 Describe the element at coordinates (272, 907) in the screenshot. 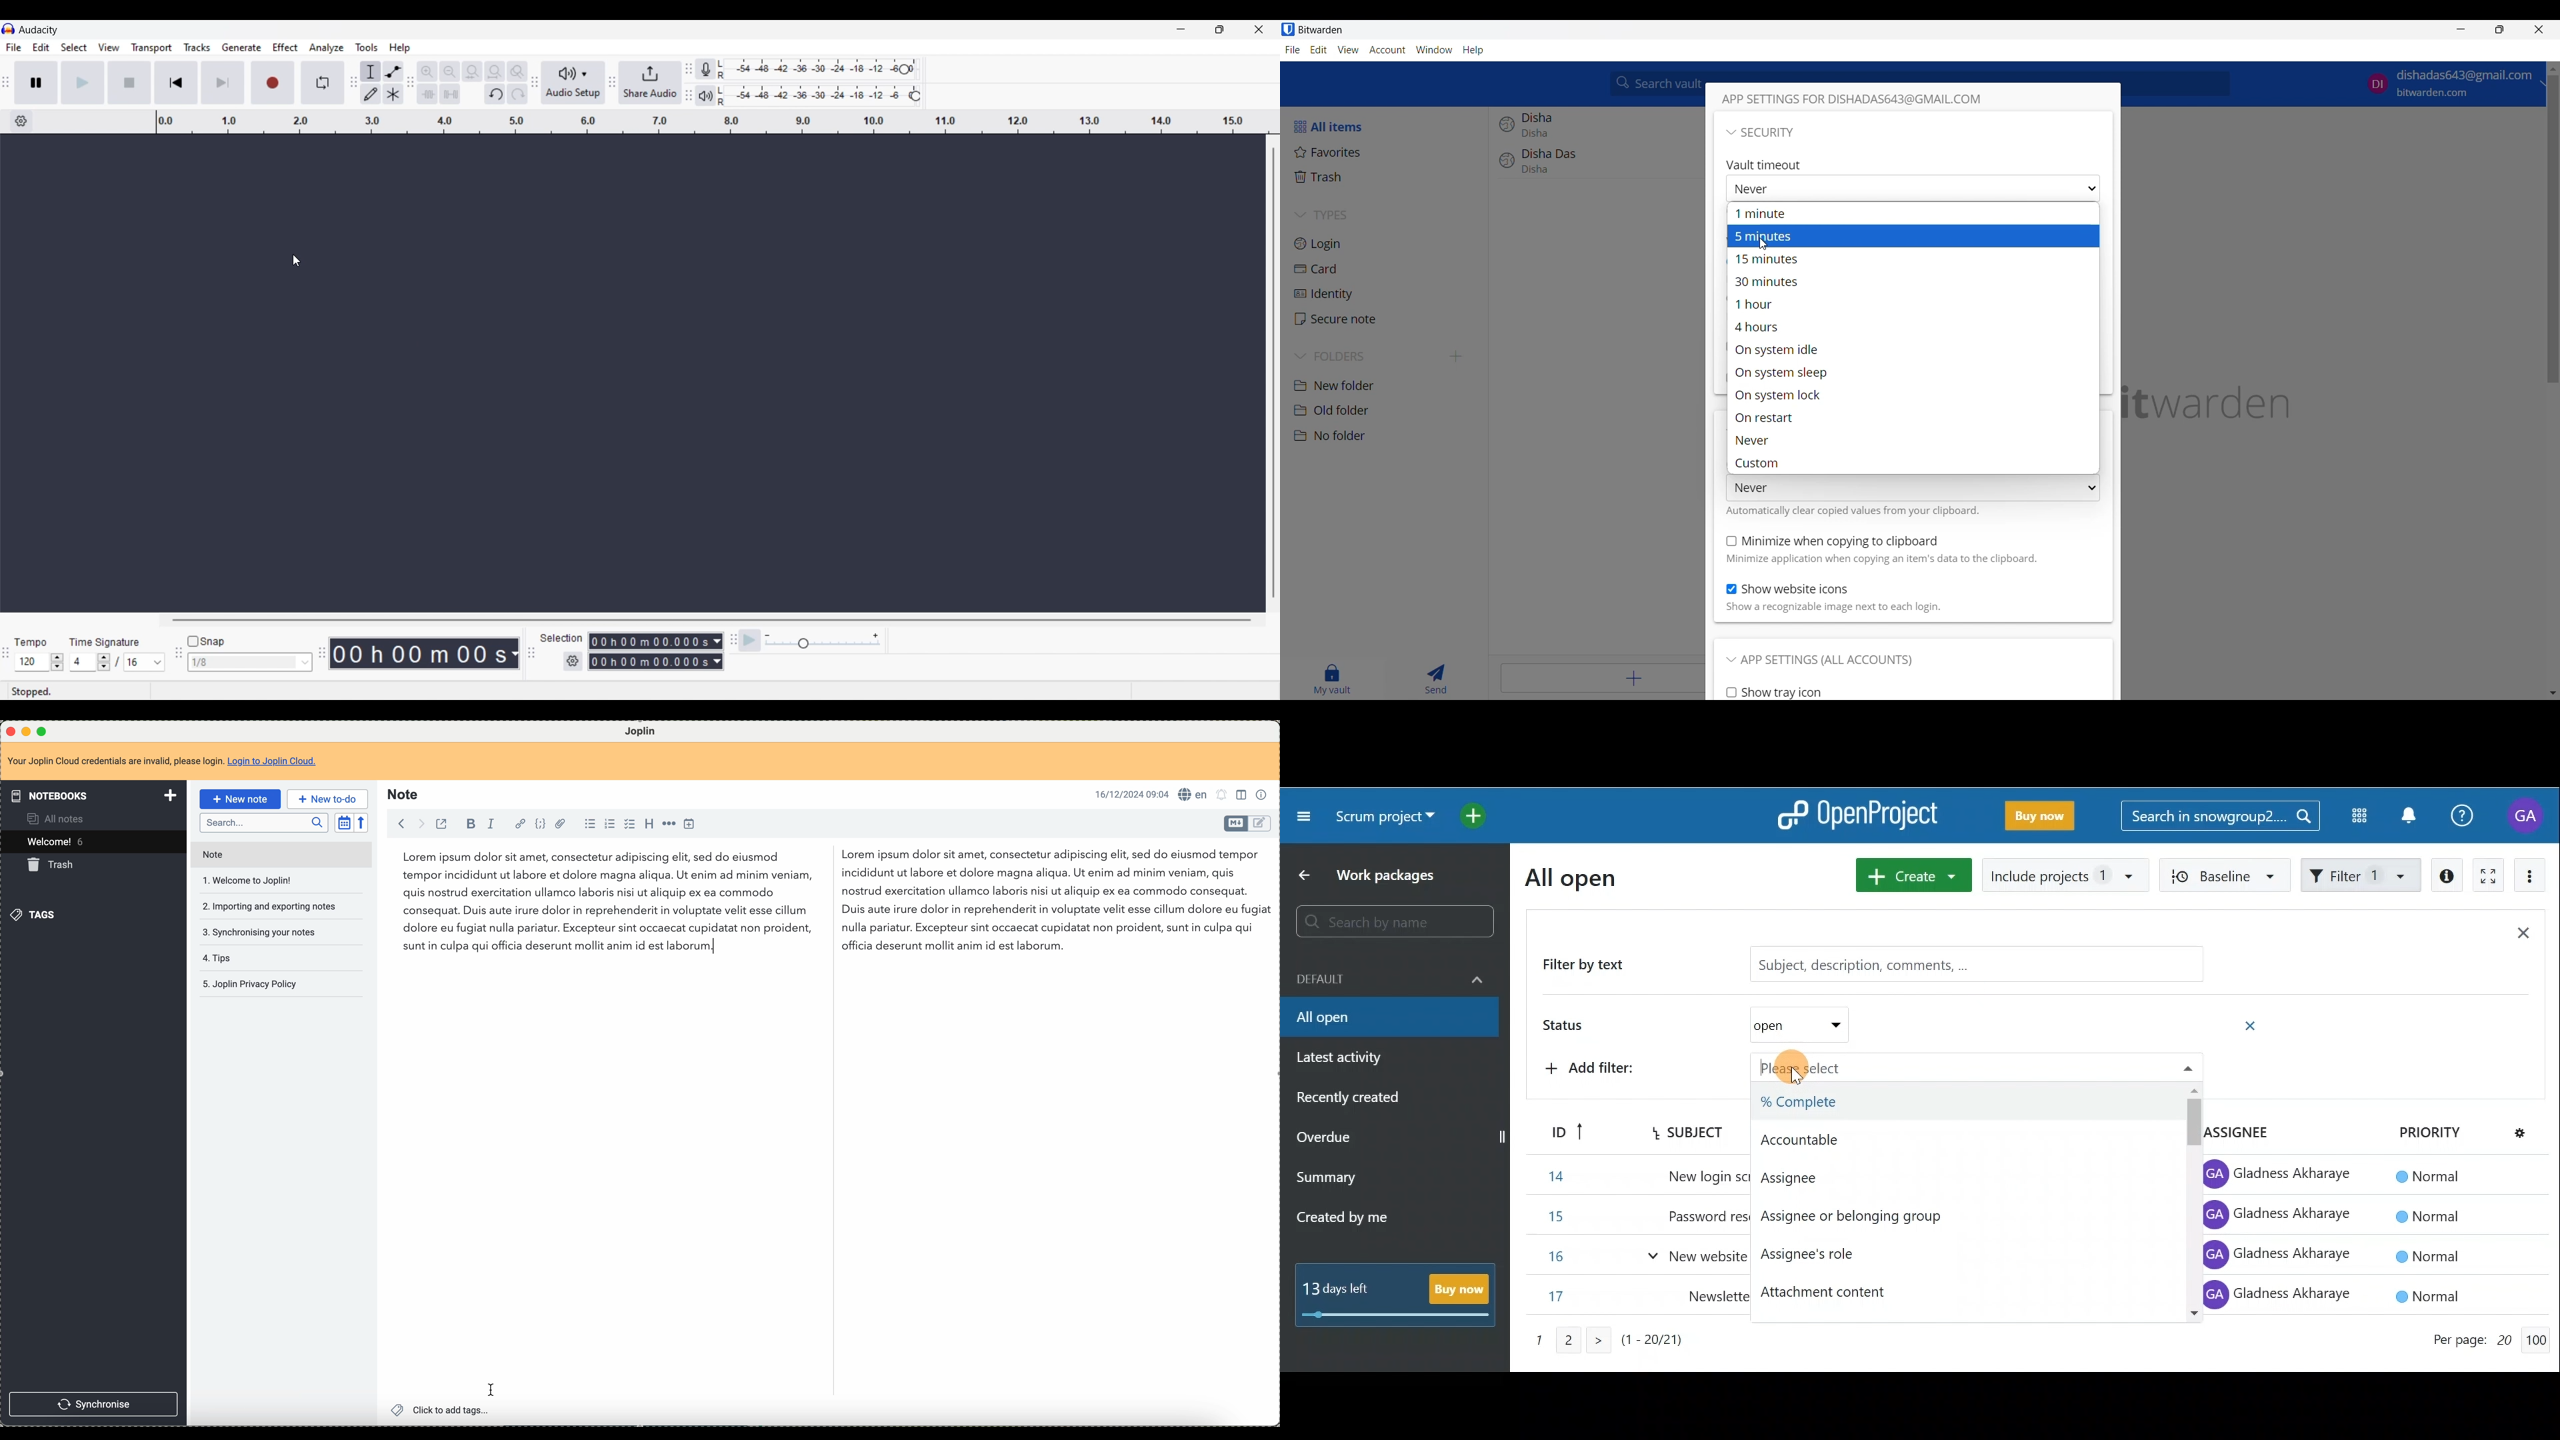

I see `importing and exporting notes` at that location.